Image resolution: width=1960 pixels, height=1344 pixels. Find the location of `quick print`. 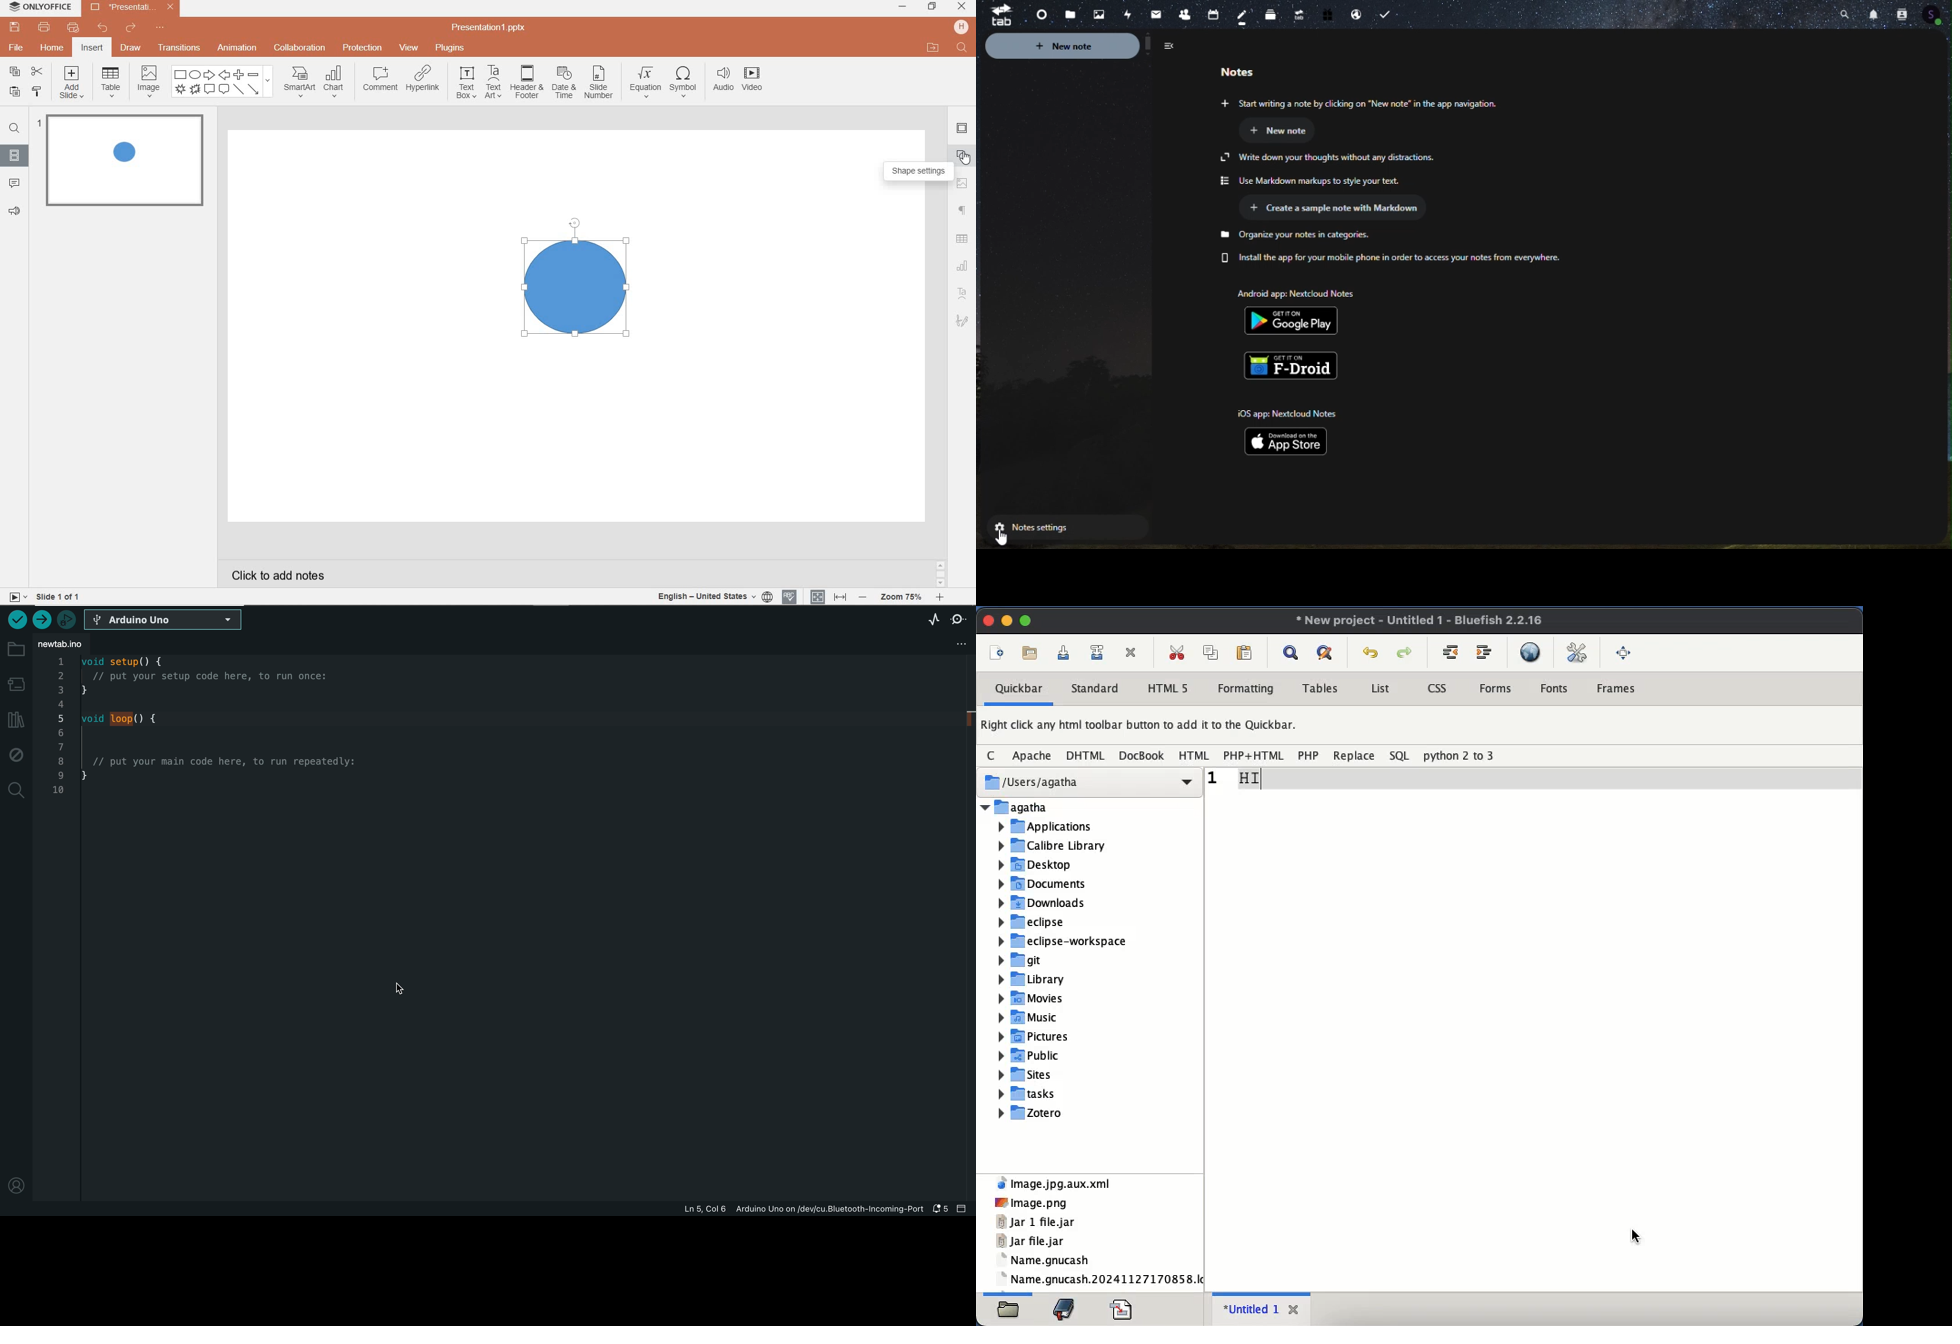

quick print is located at coordinates (76, 27).